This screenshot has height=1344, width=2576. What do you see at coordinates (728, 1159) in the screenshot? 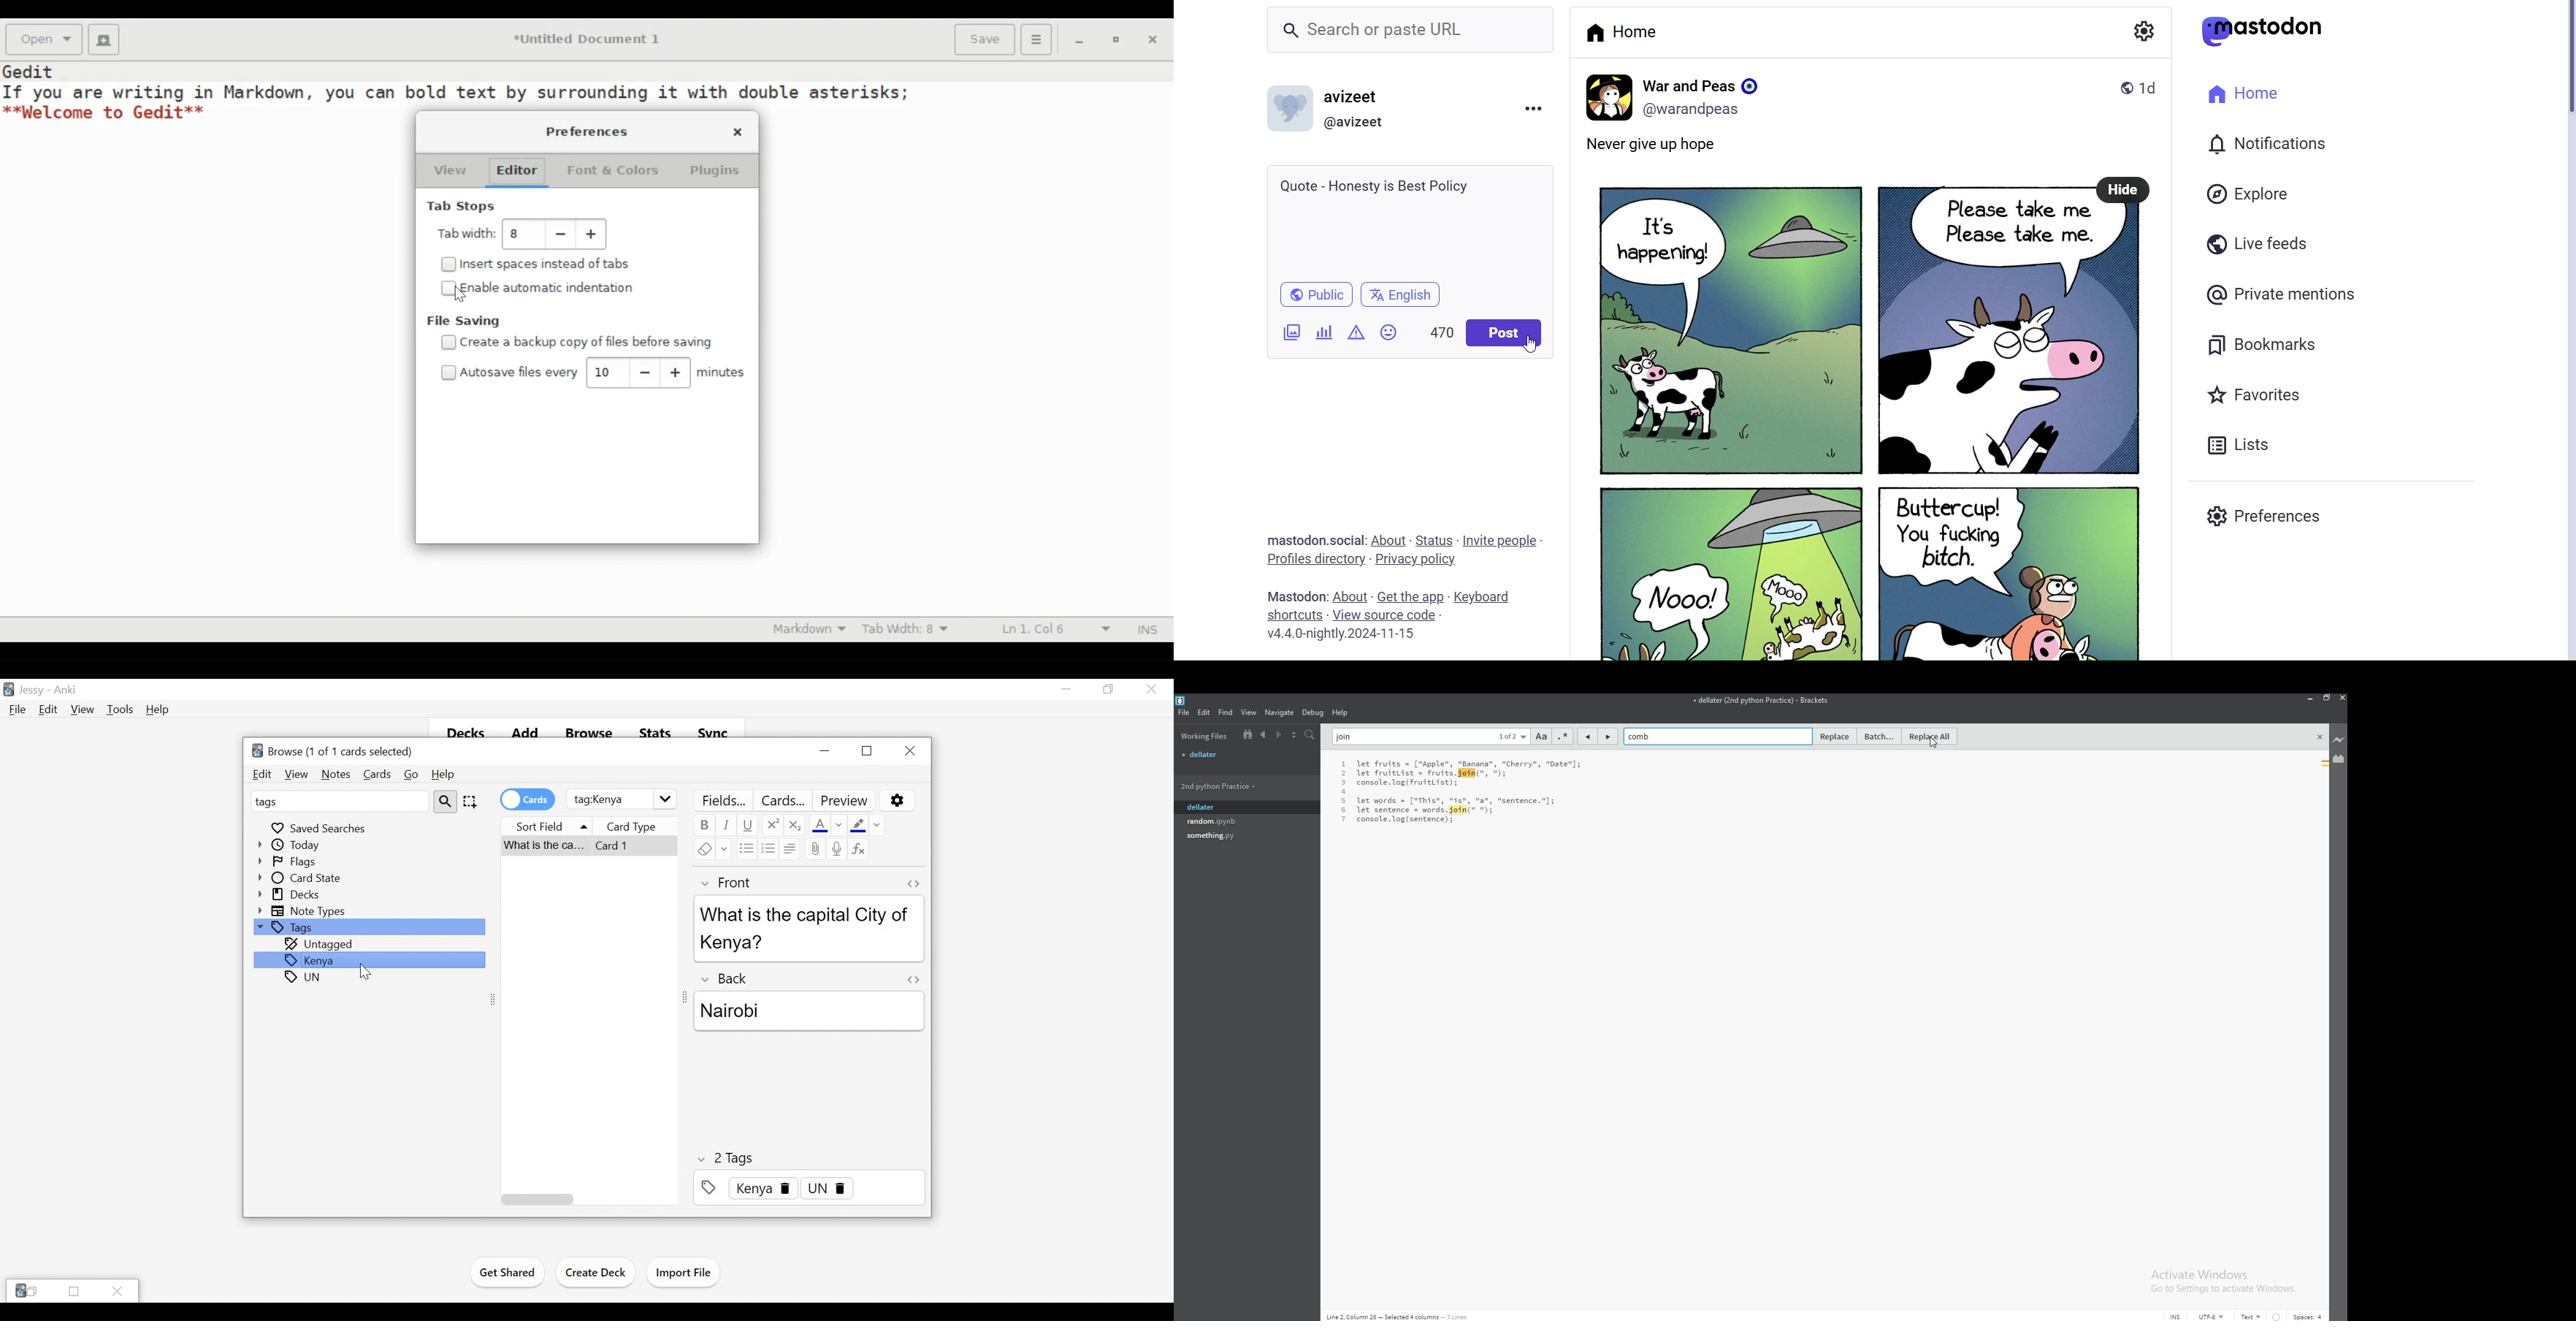
I see `Number of Tags` at bounding box center [728, 1159].